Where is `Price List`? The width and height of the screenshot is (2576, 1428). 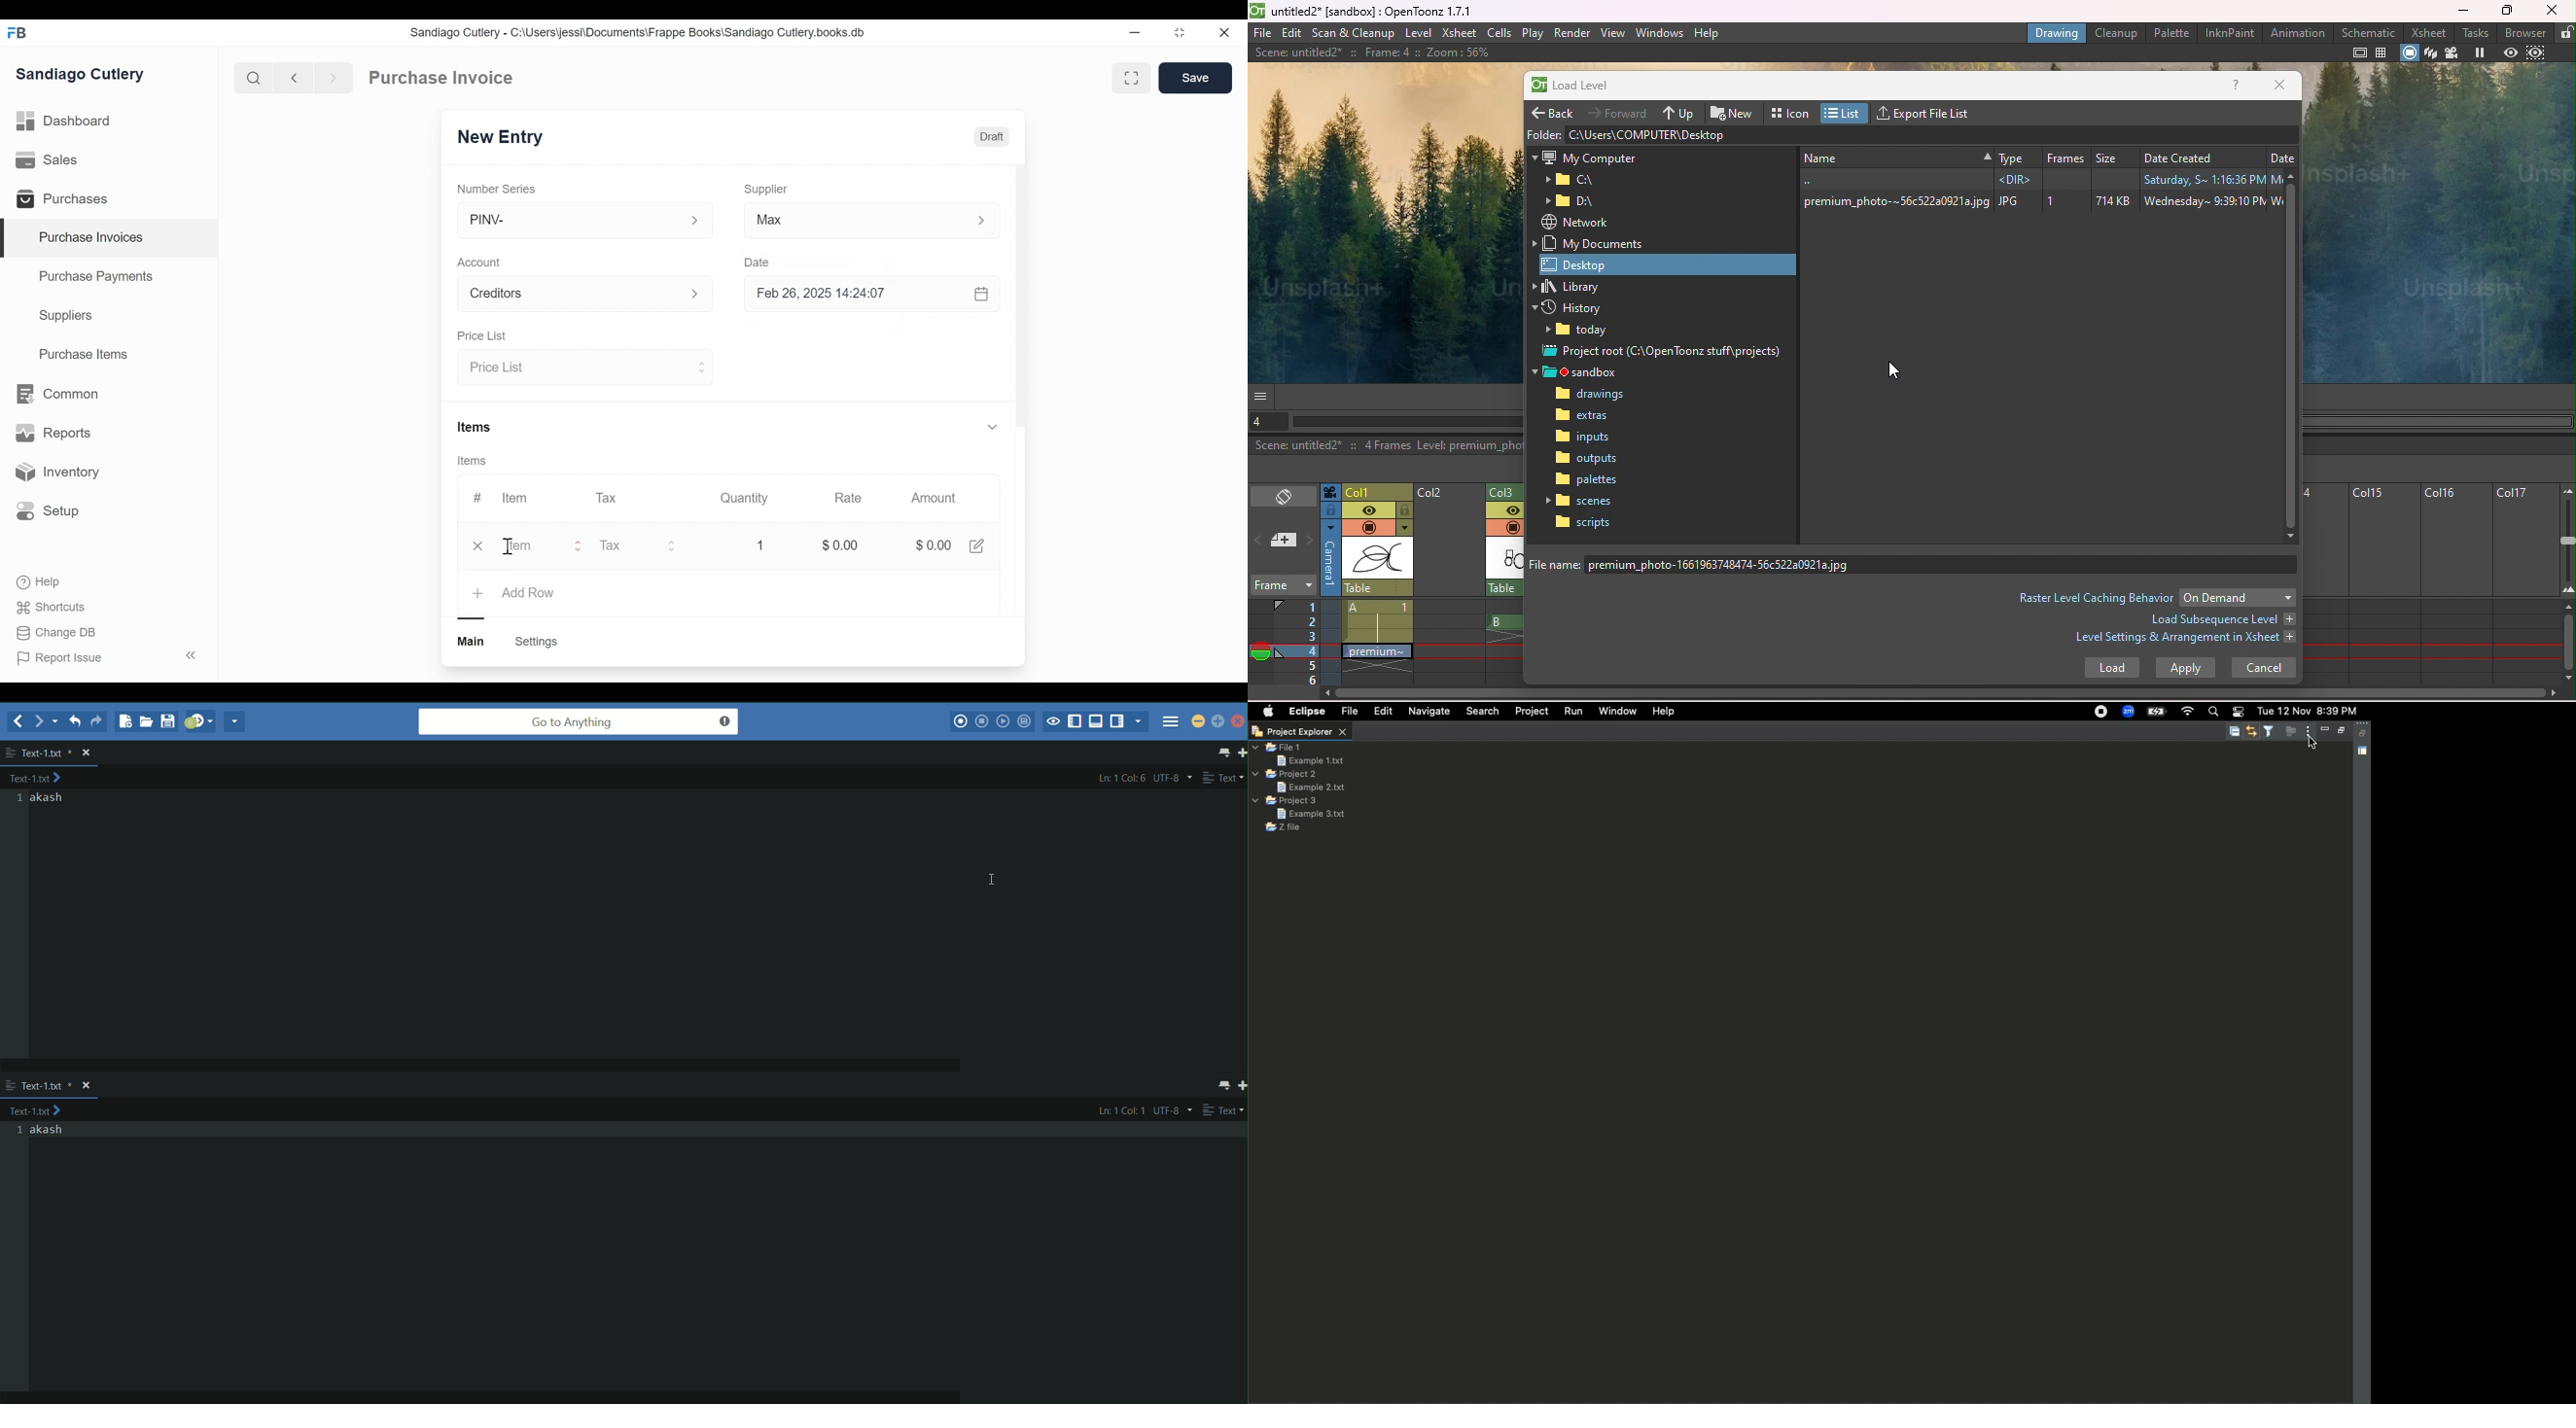 Price List is located at coordinates (573, 369).